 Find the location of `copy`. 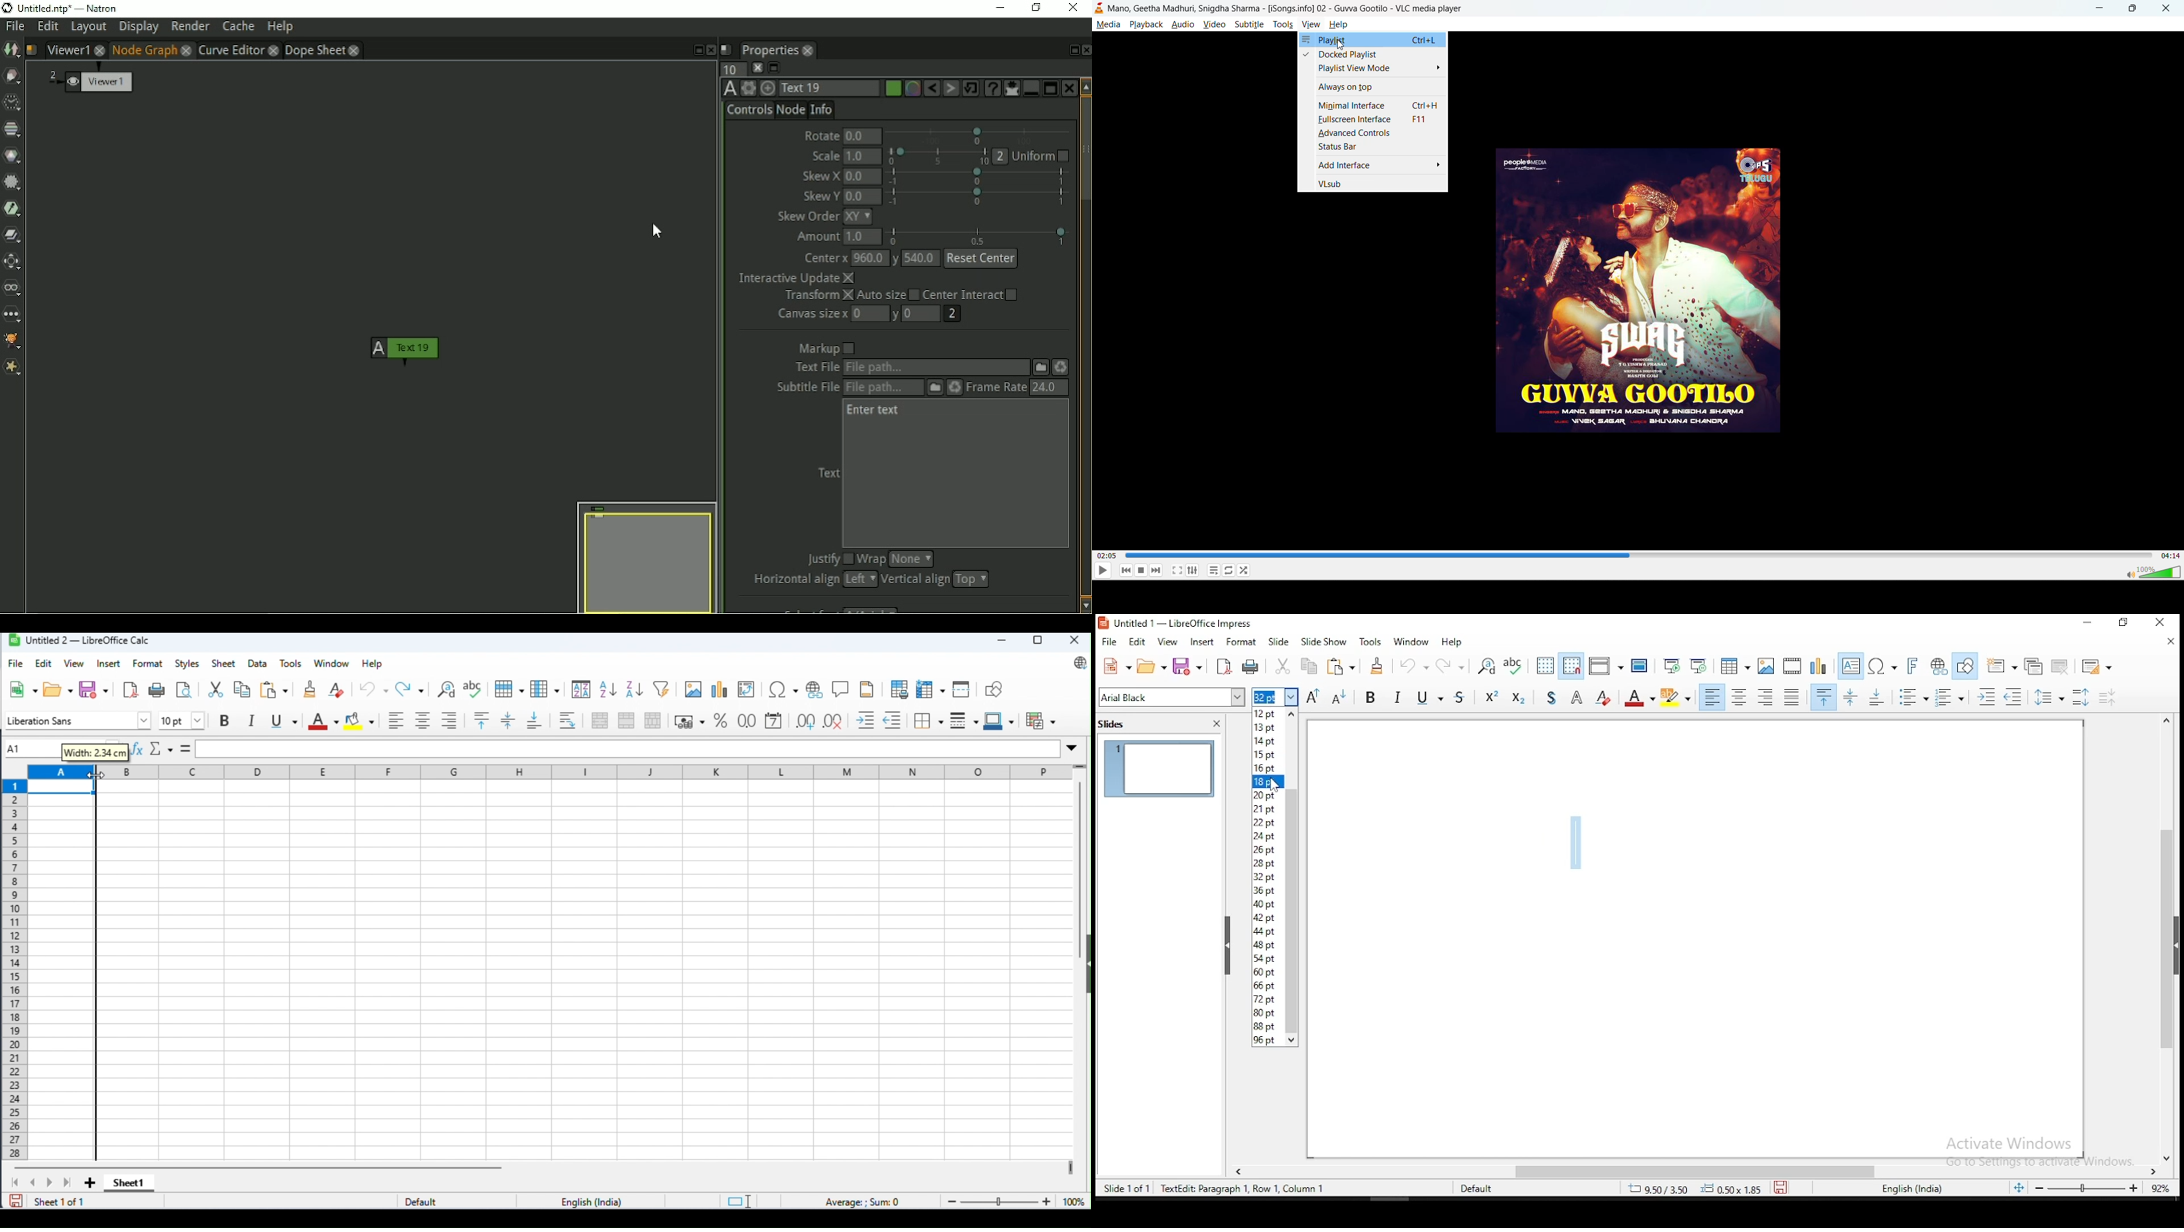

copy is located at coordinates (242, 690).